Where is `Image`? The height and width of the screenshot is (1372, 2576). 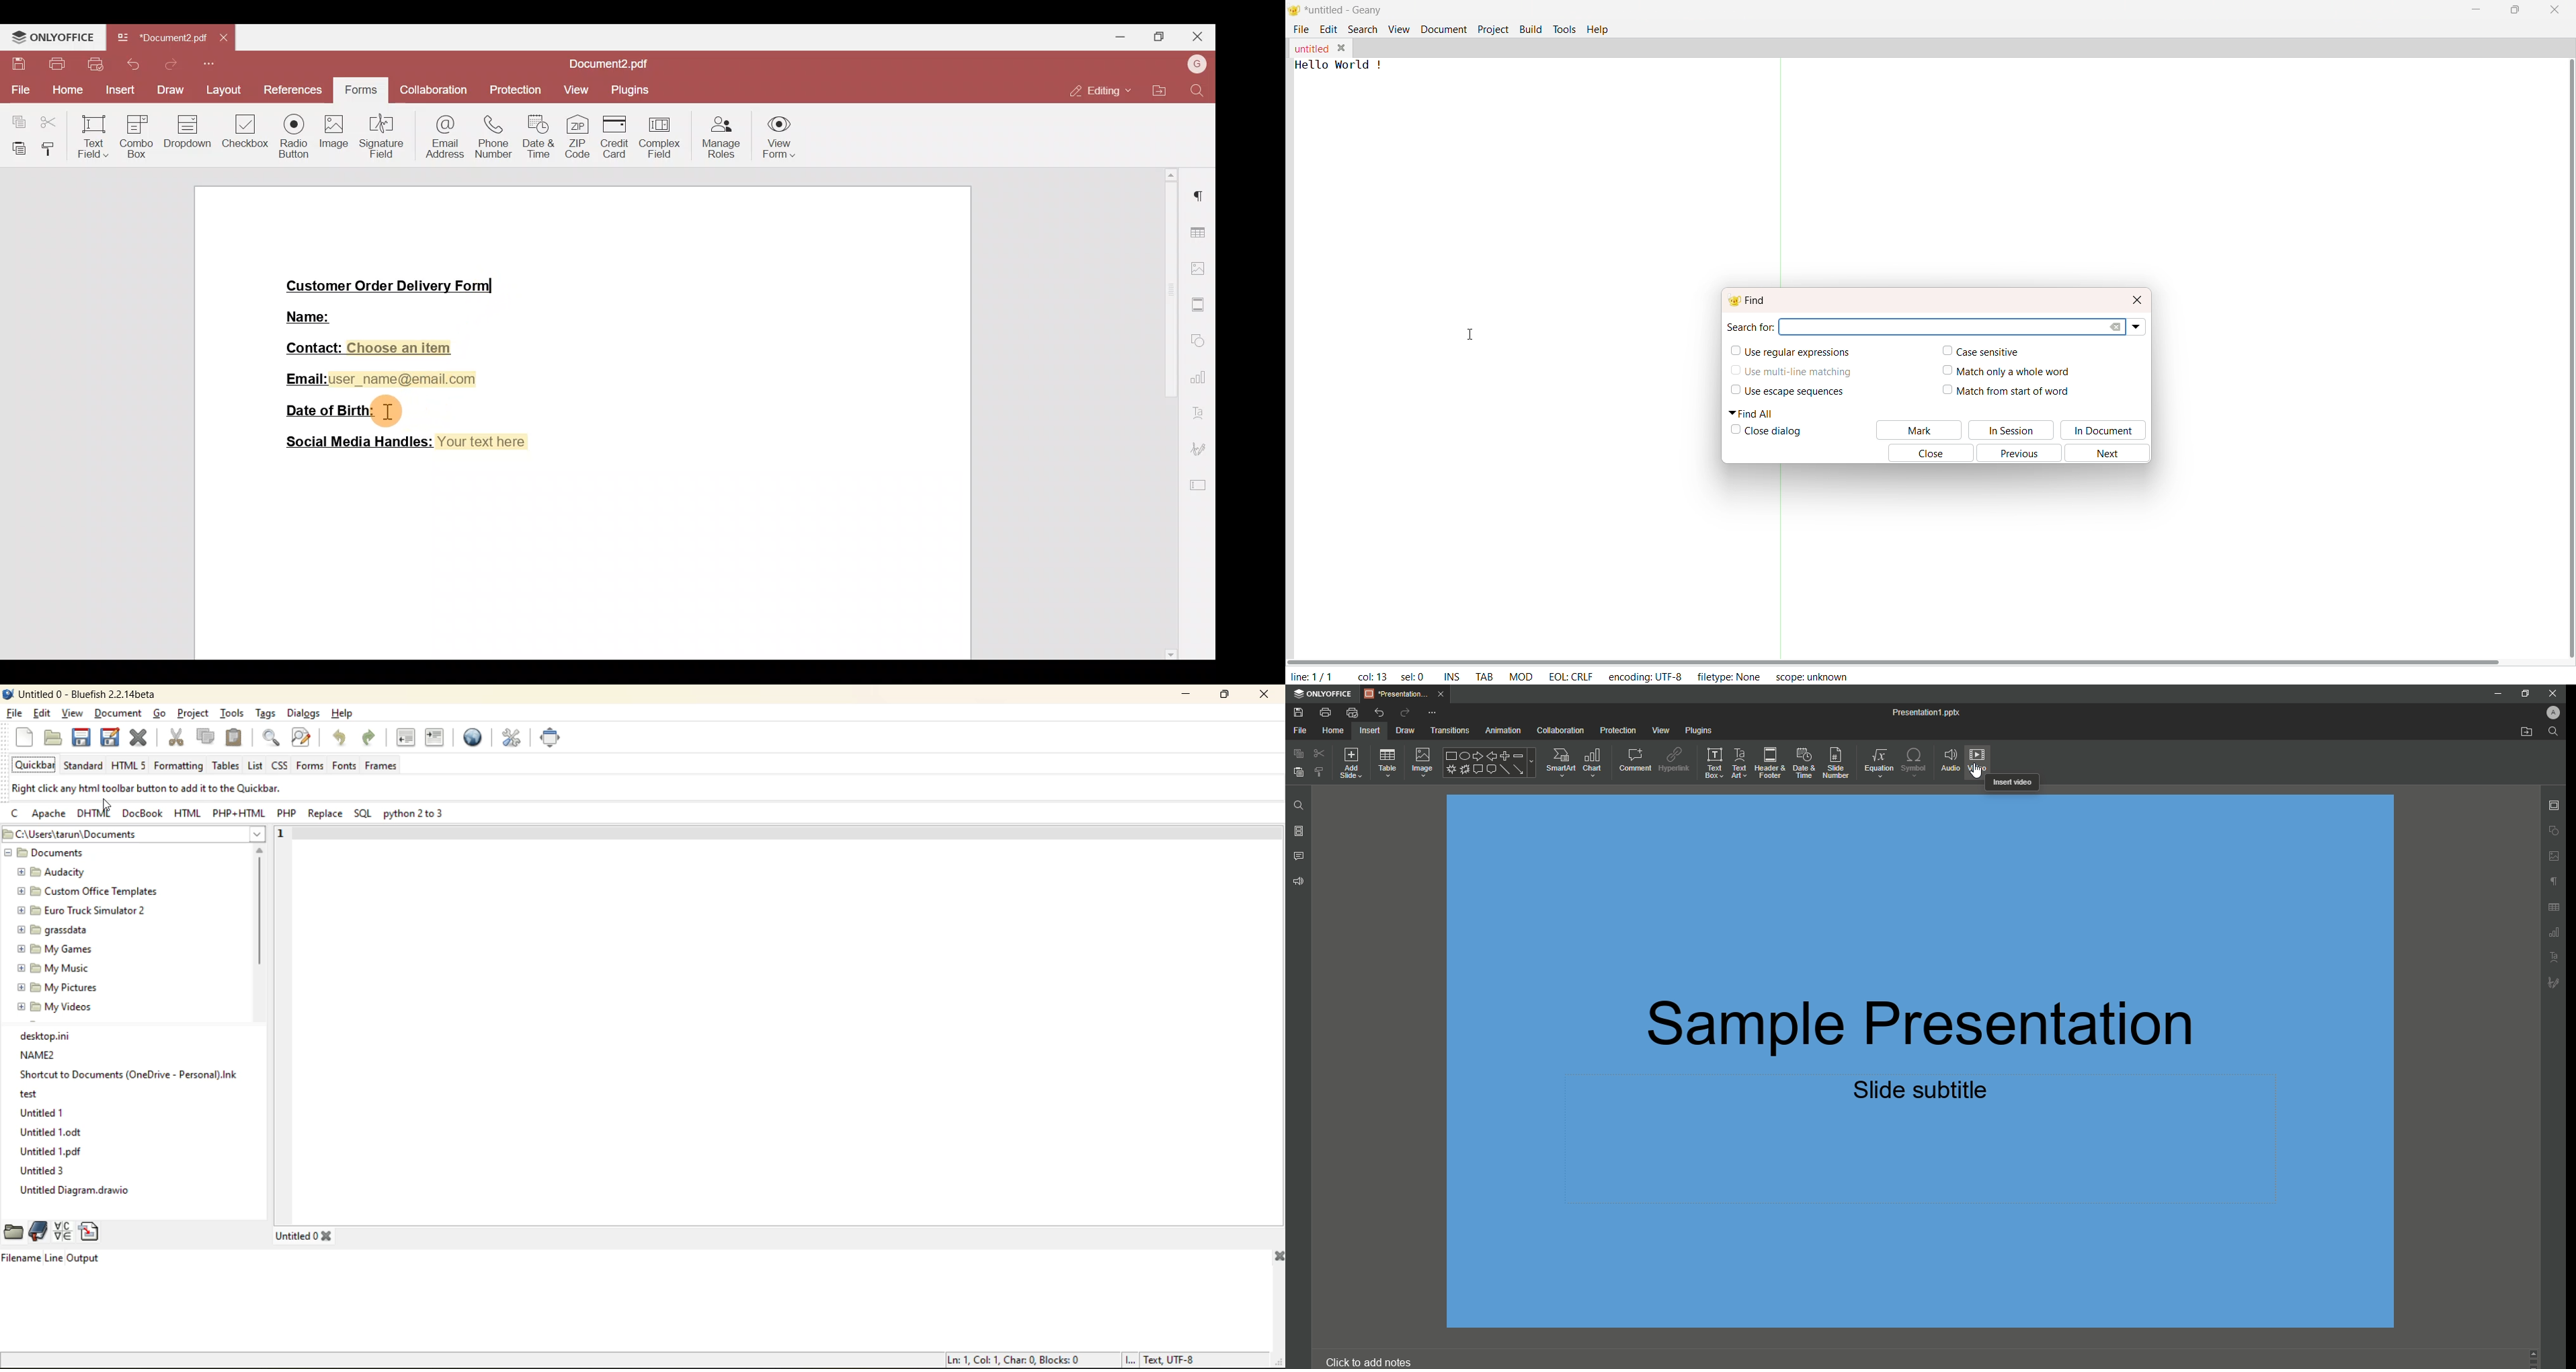 Image is located at coordinates (1422, 763).